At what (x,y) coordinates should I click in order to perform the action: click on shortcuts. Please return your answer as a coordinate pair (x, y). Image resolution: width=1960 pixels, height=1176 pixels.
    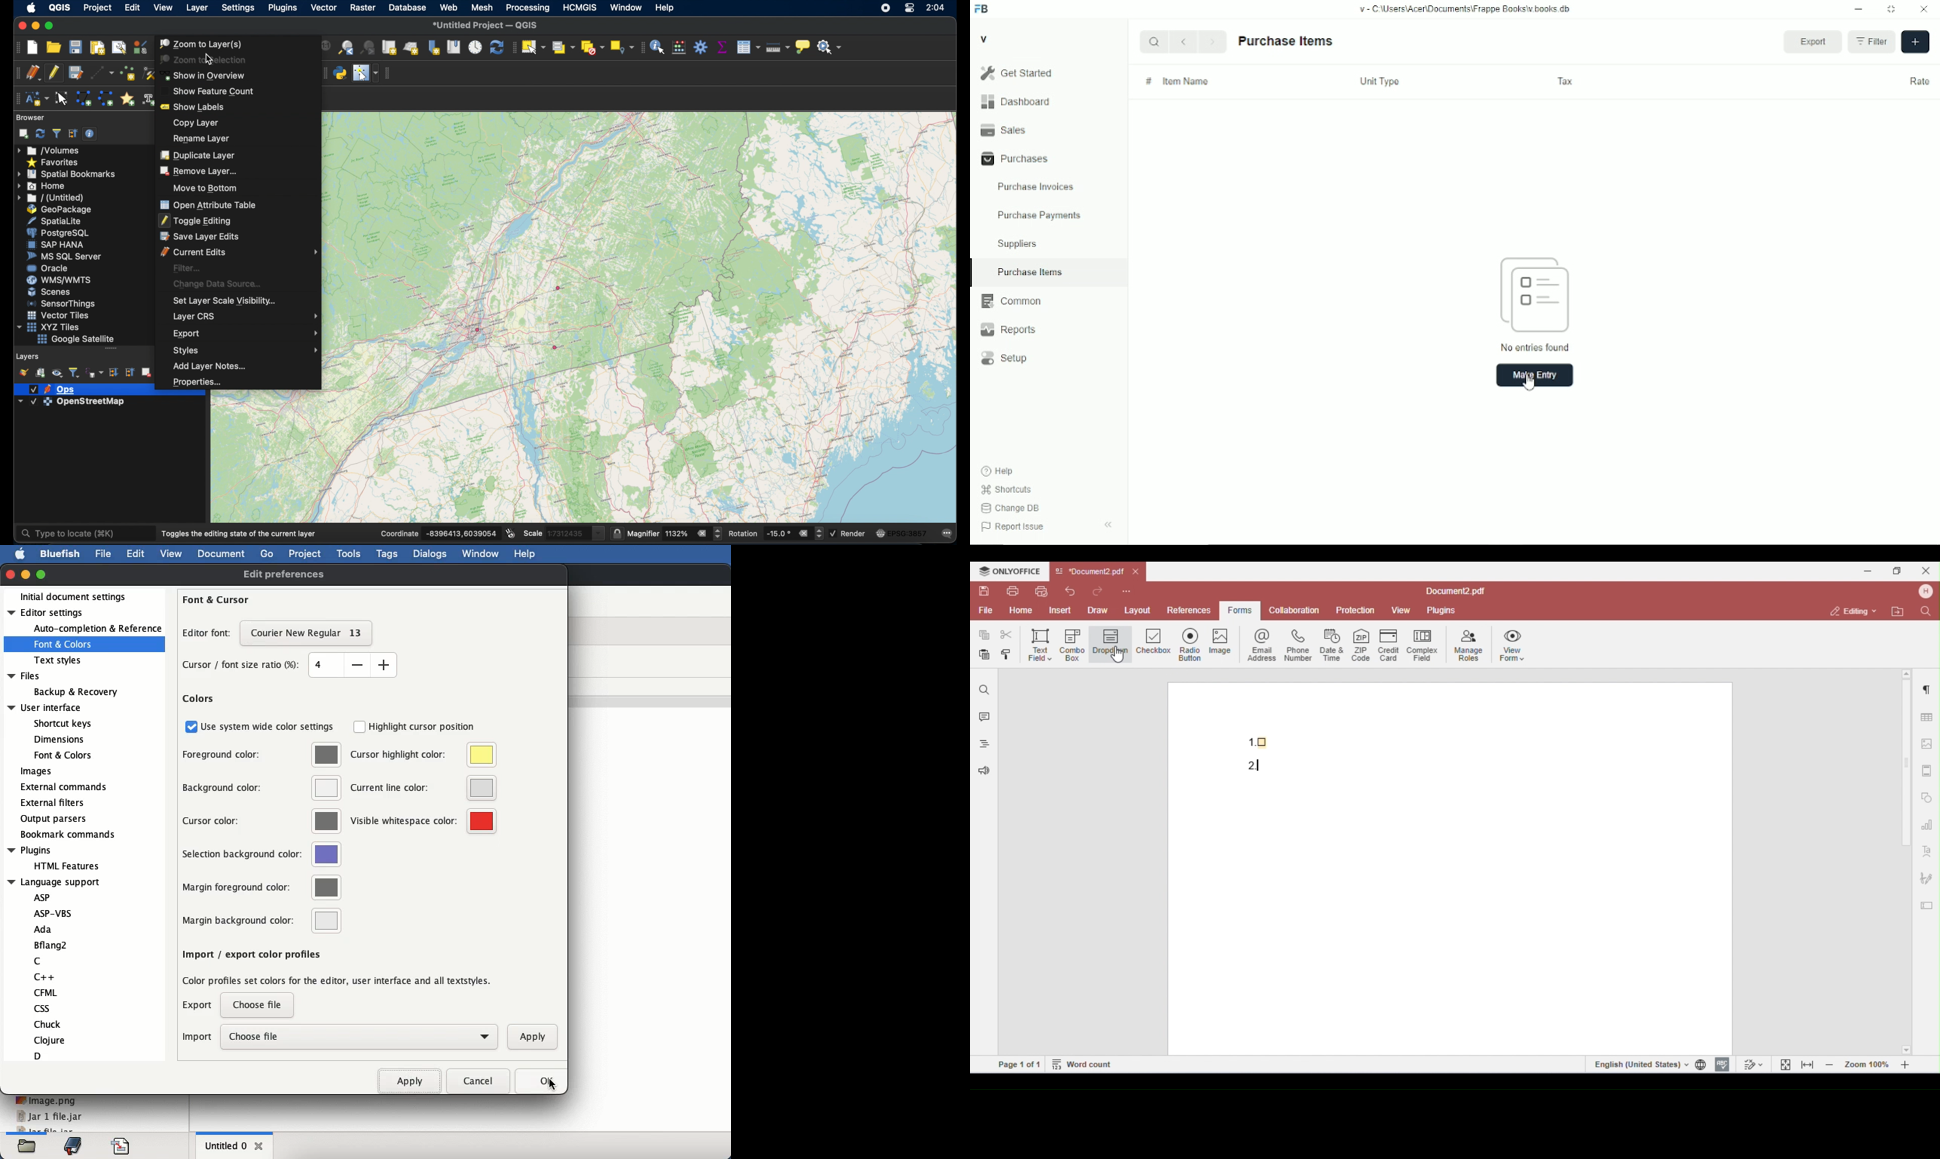
    Looking at the image, I should click on (1006, 490).